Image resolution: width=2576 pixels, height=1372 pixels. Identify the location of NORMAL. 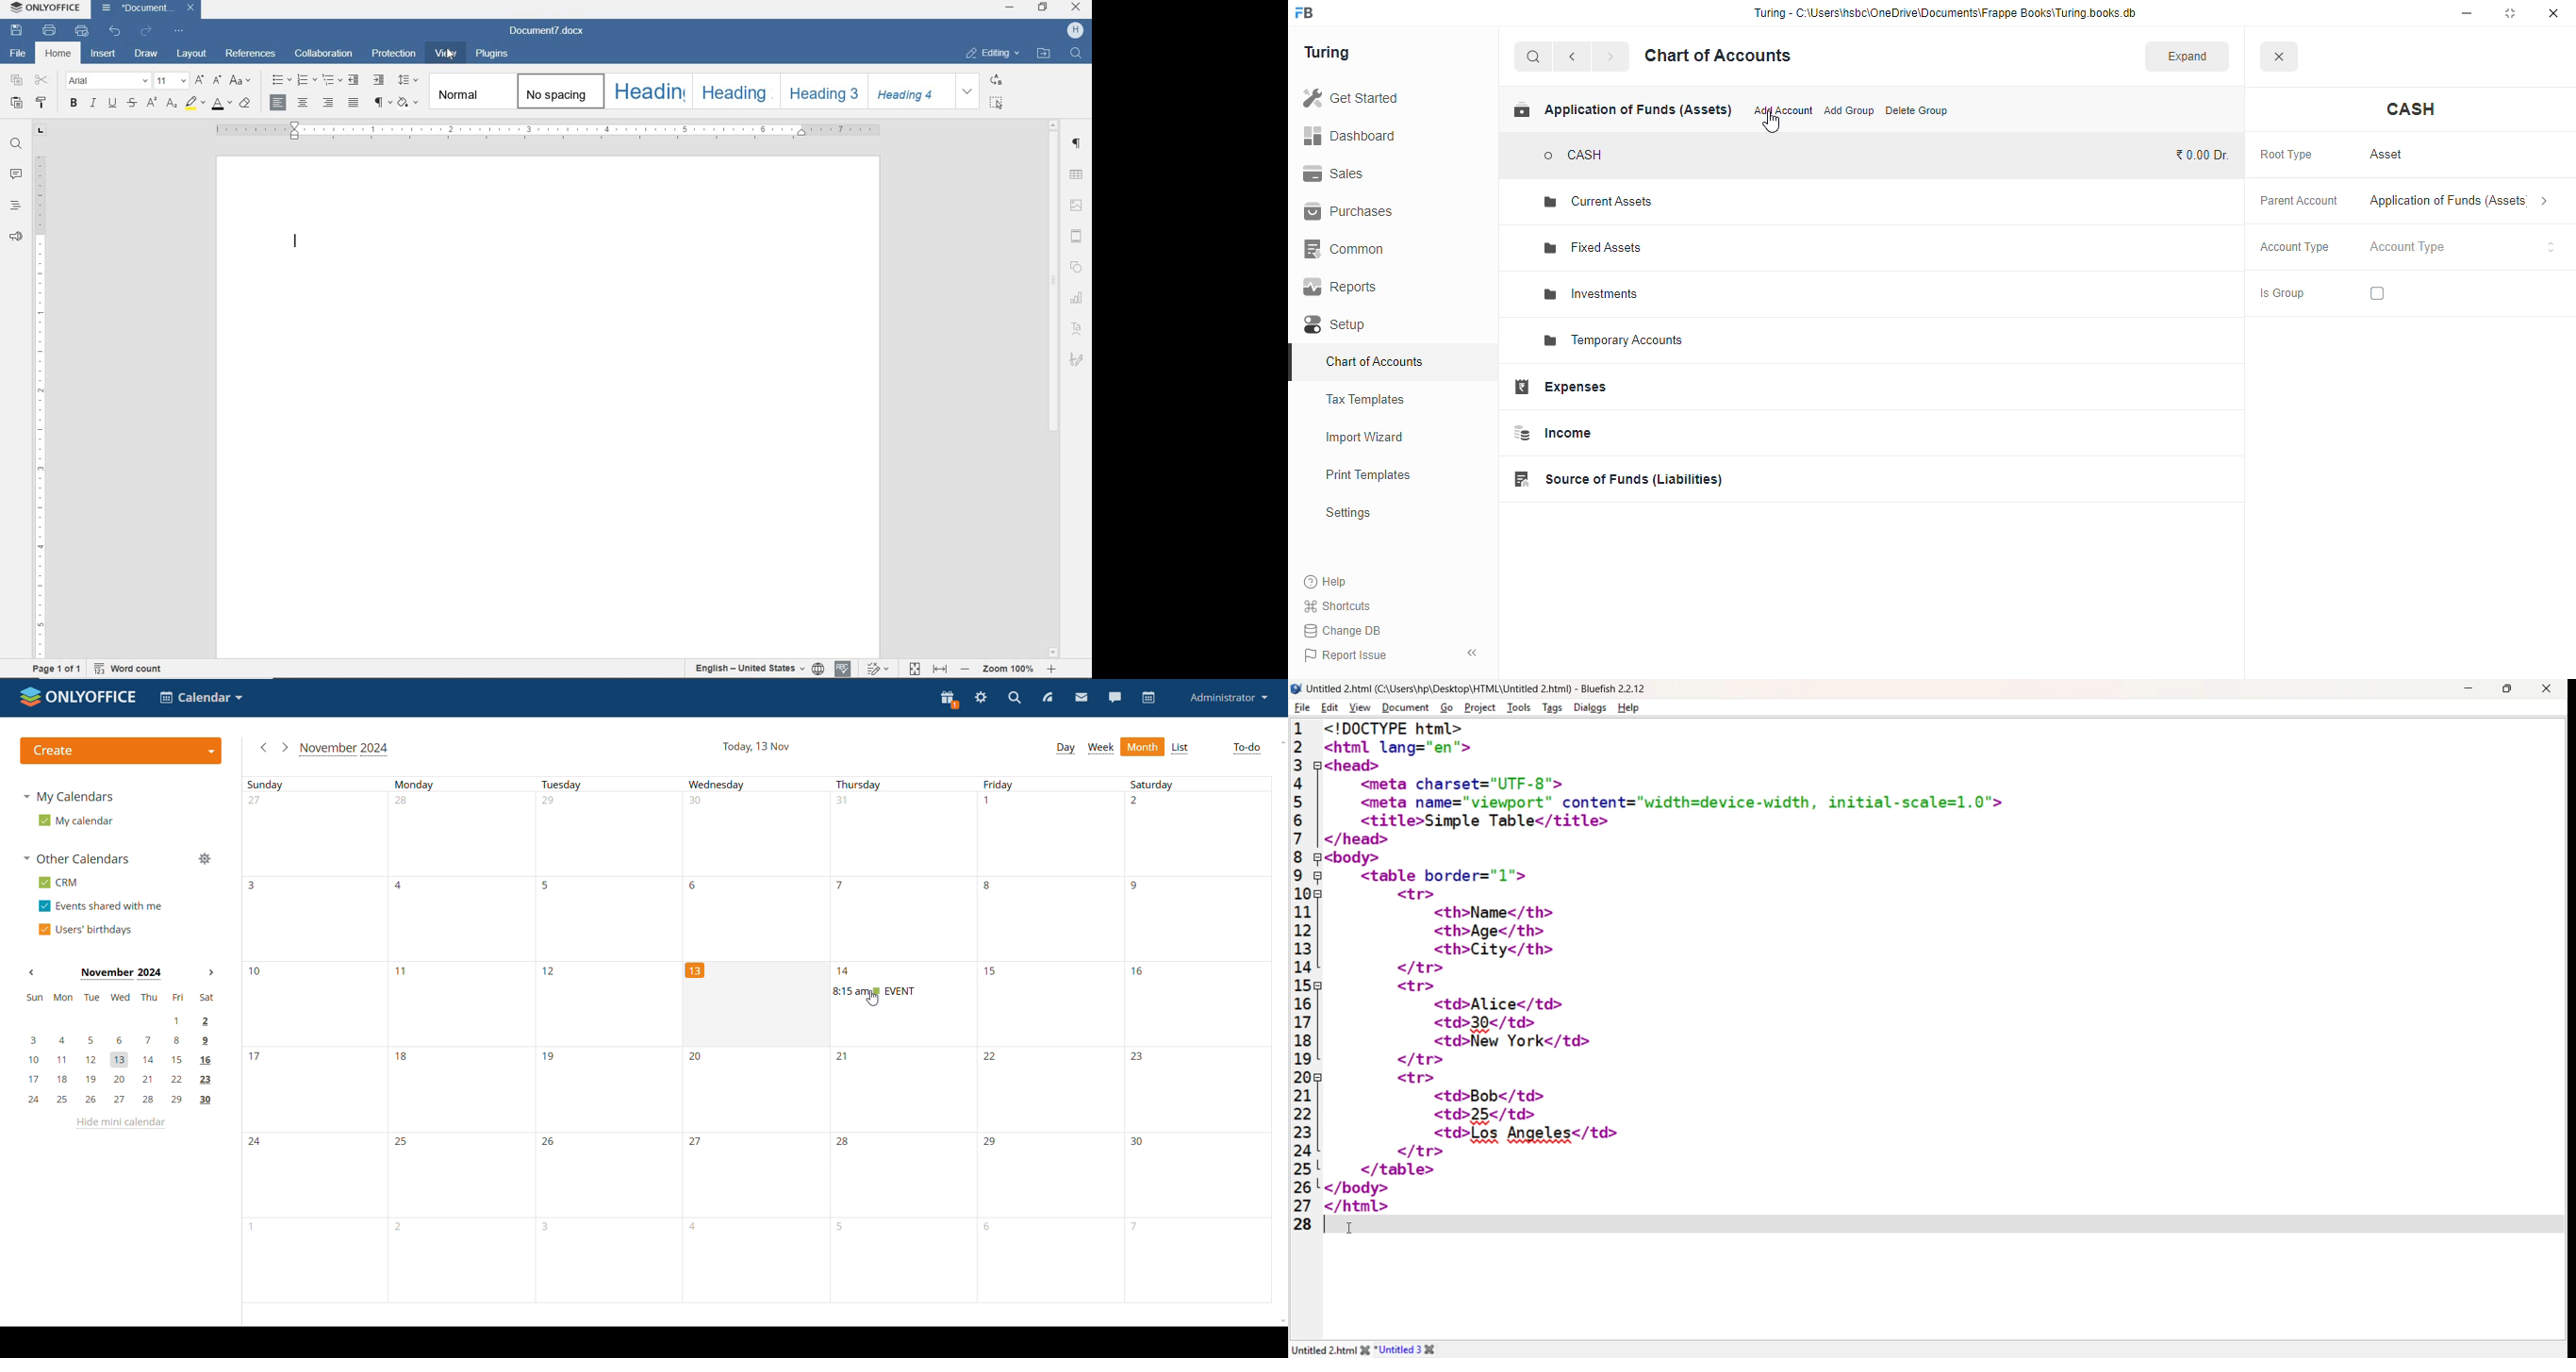
(471, 92).